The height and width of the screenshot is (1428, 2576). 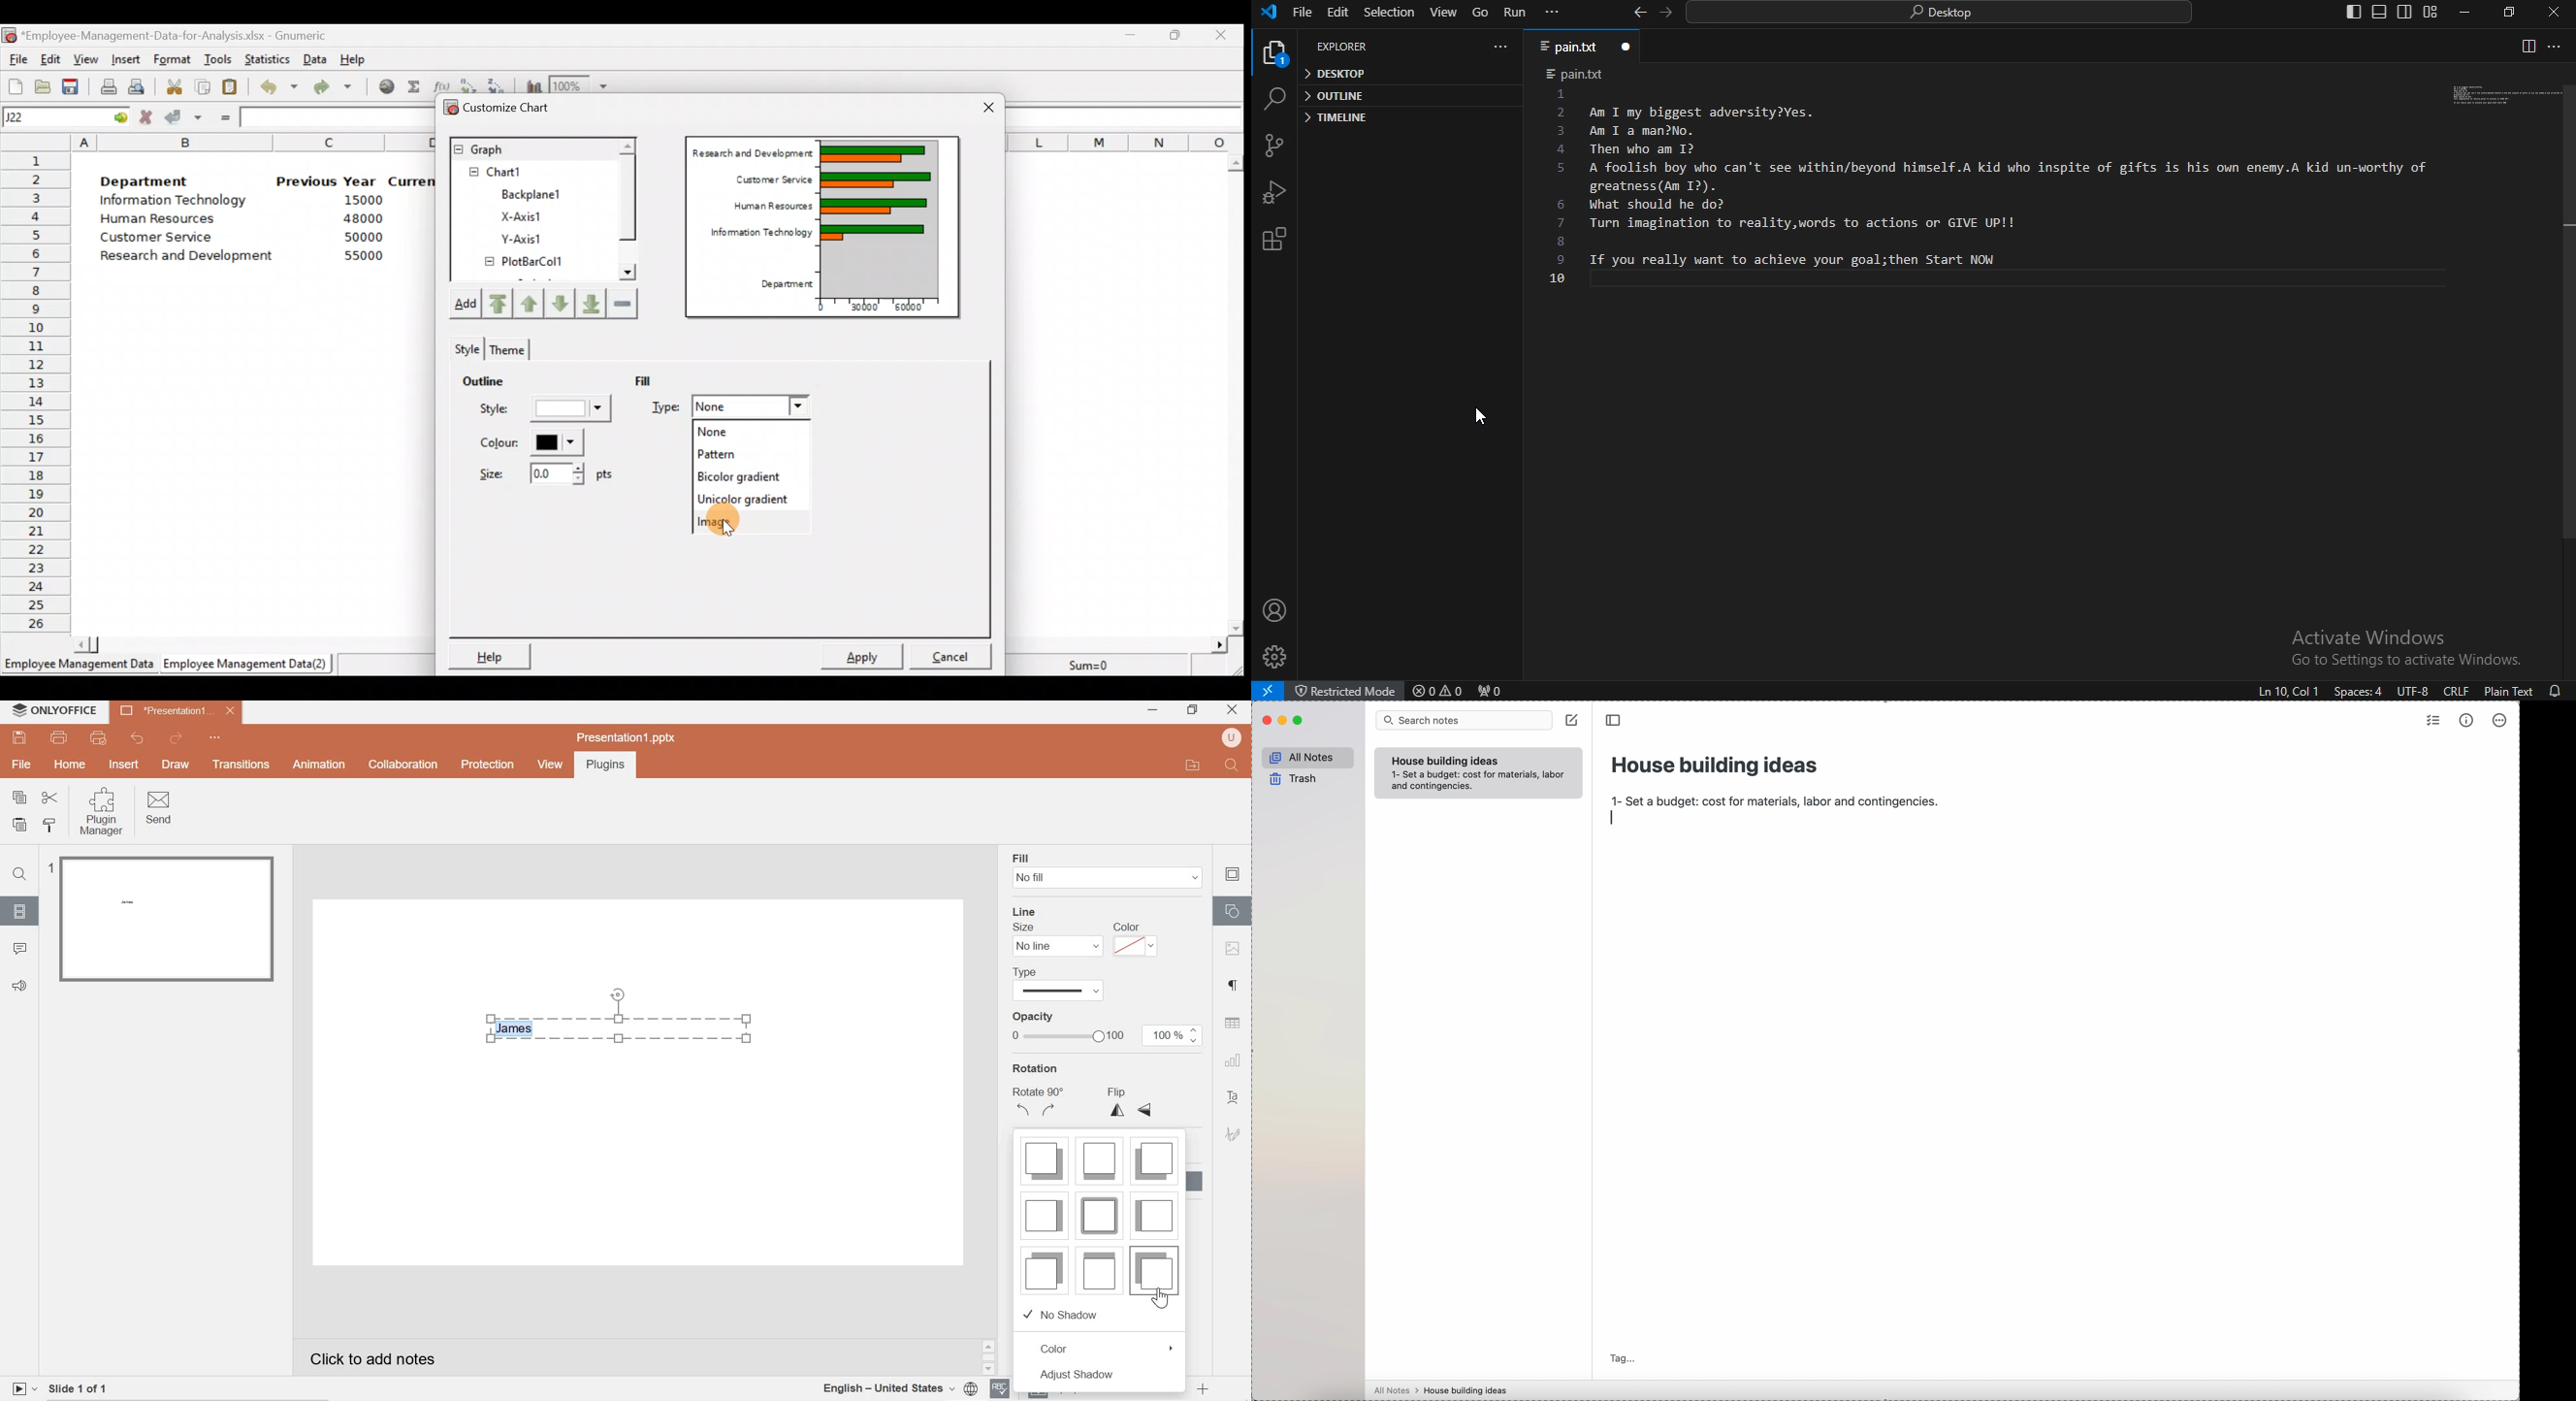 I want to click on chart, so click(x=1233, y=1061).